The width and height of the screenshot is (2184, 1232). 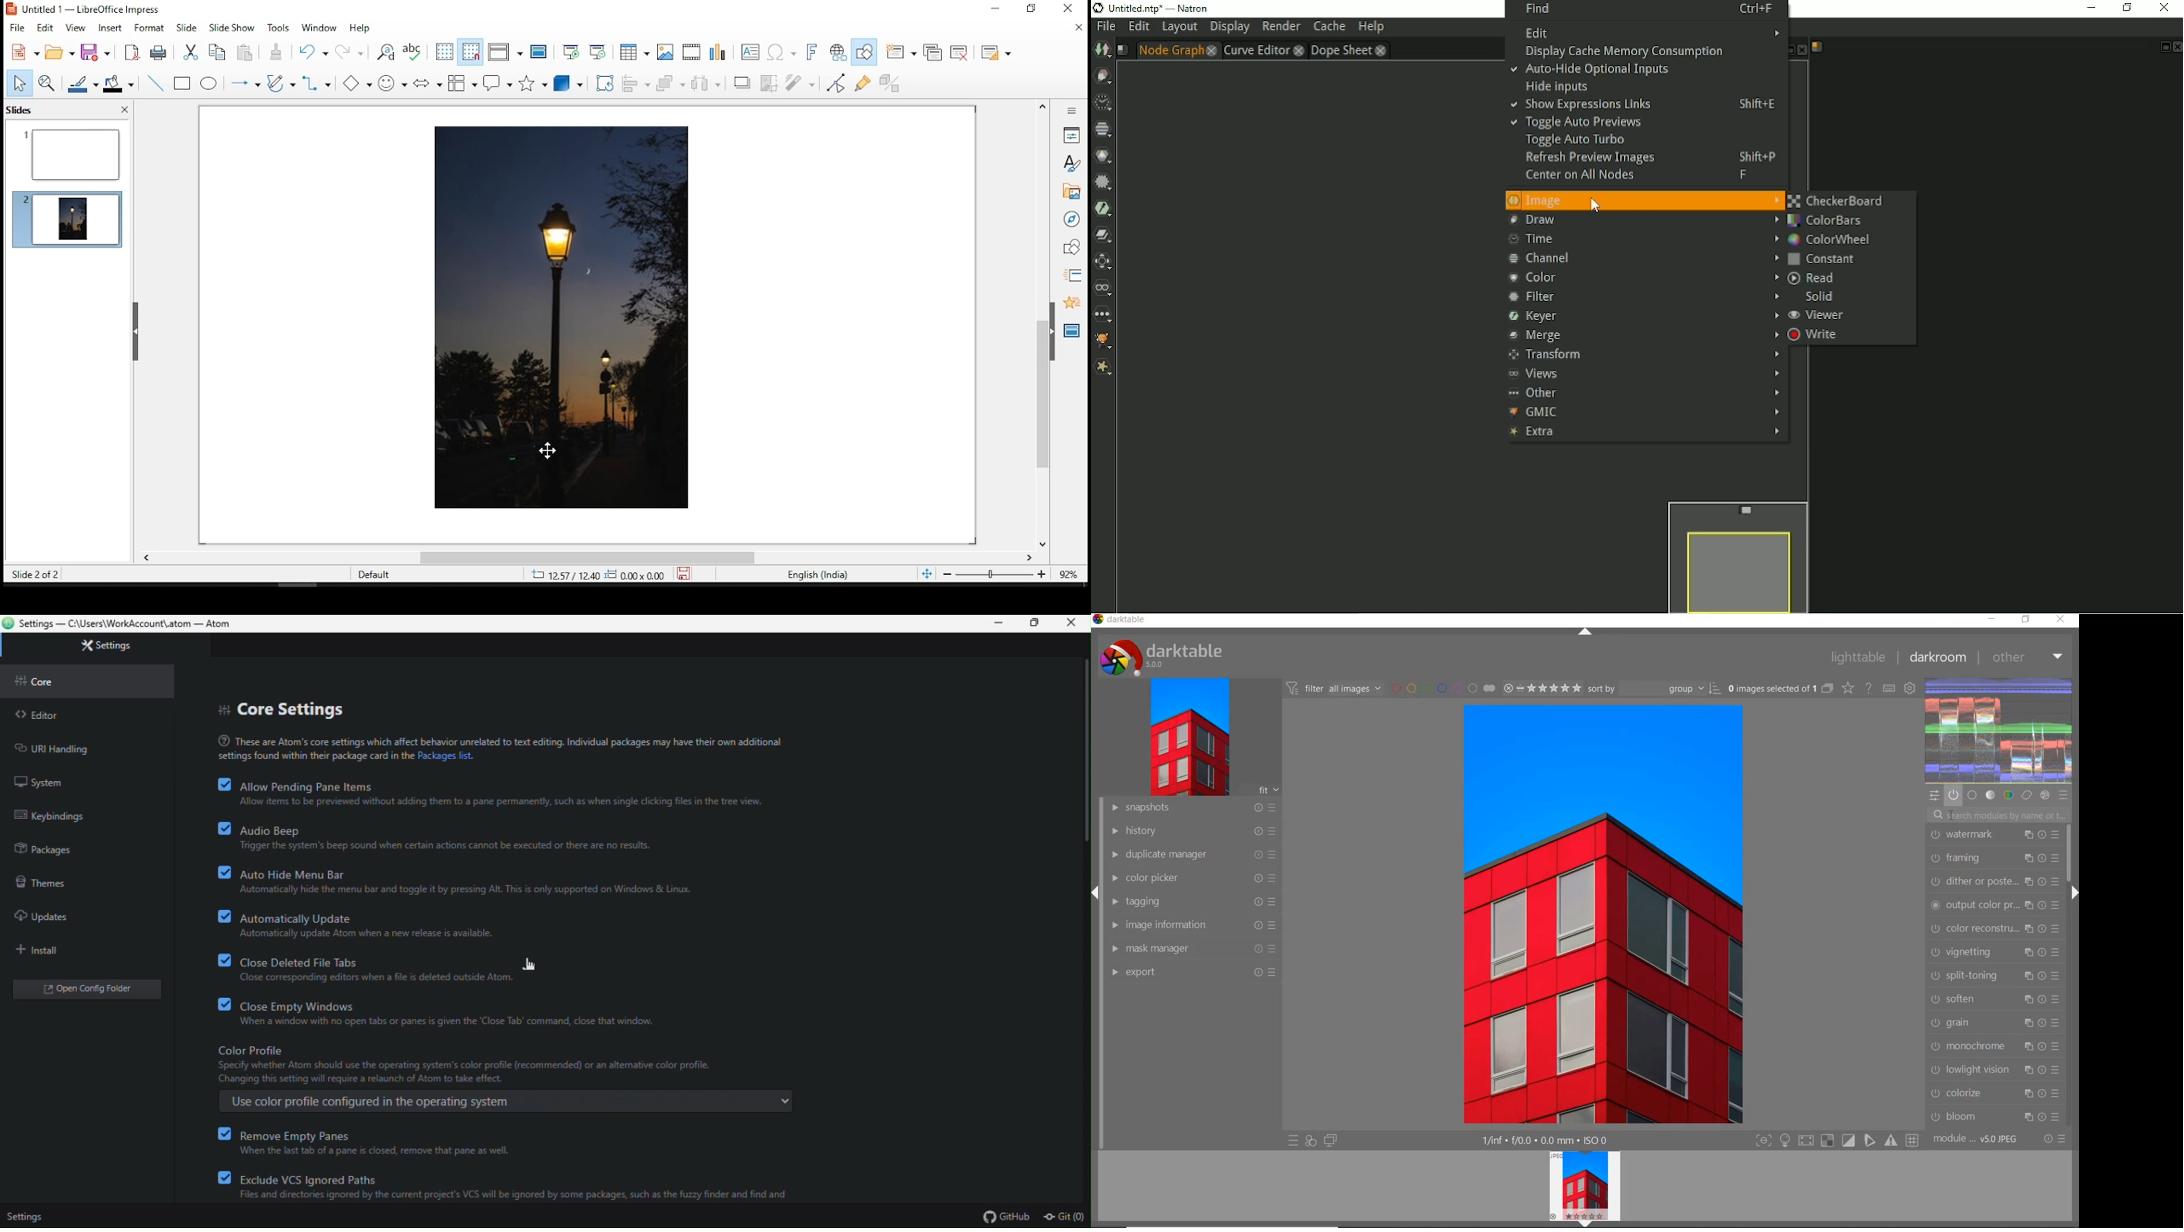 I want to click on align objects, so click(x=636, y=84).